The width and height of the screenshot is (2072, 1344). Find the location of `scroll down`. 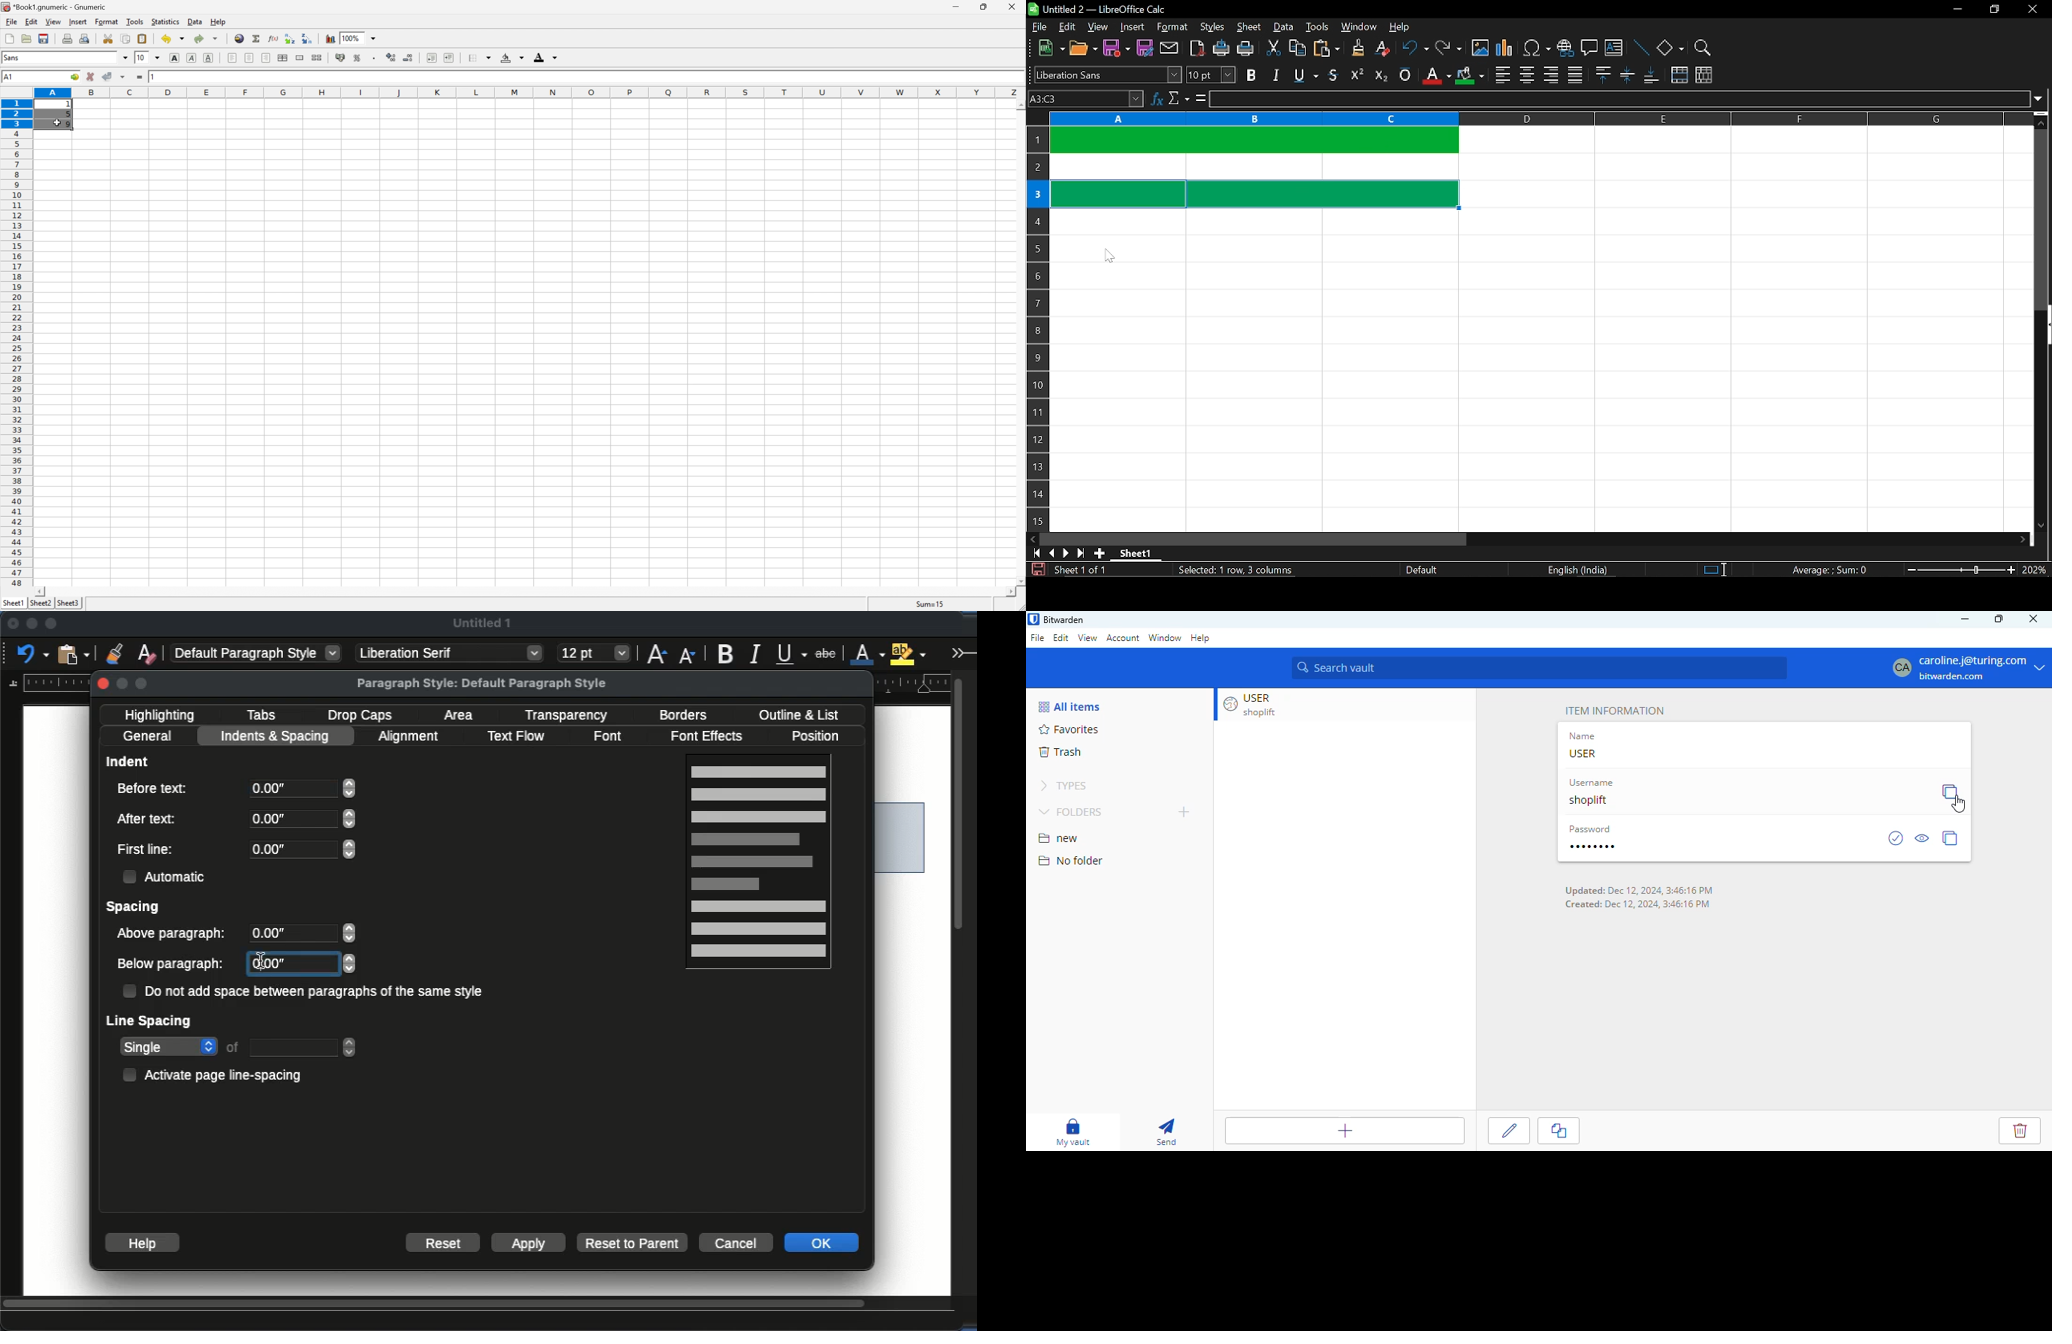

scroll down is located at coordinates (1020, 581).